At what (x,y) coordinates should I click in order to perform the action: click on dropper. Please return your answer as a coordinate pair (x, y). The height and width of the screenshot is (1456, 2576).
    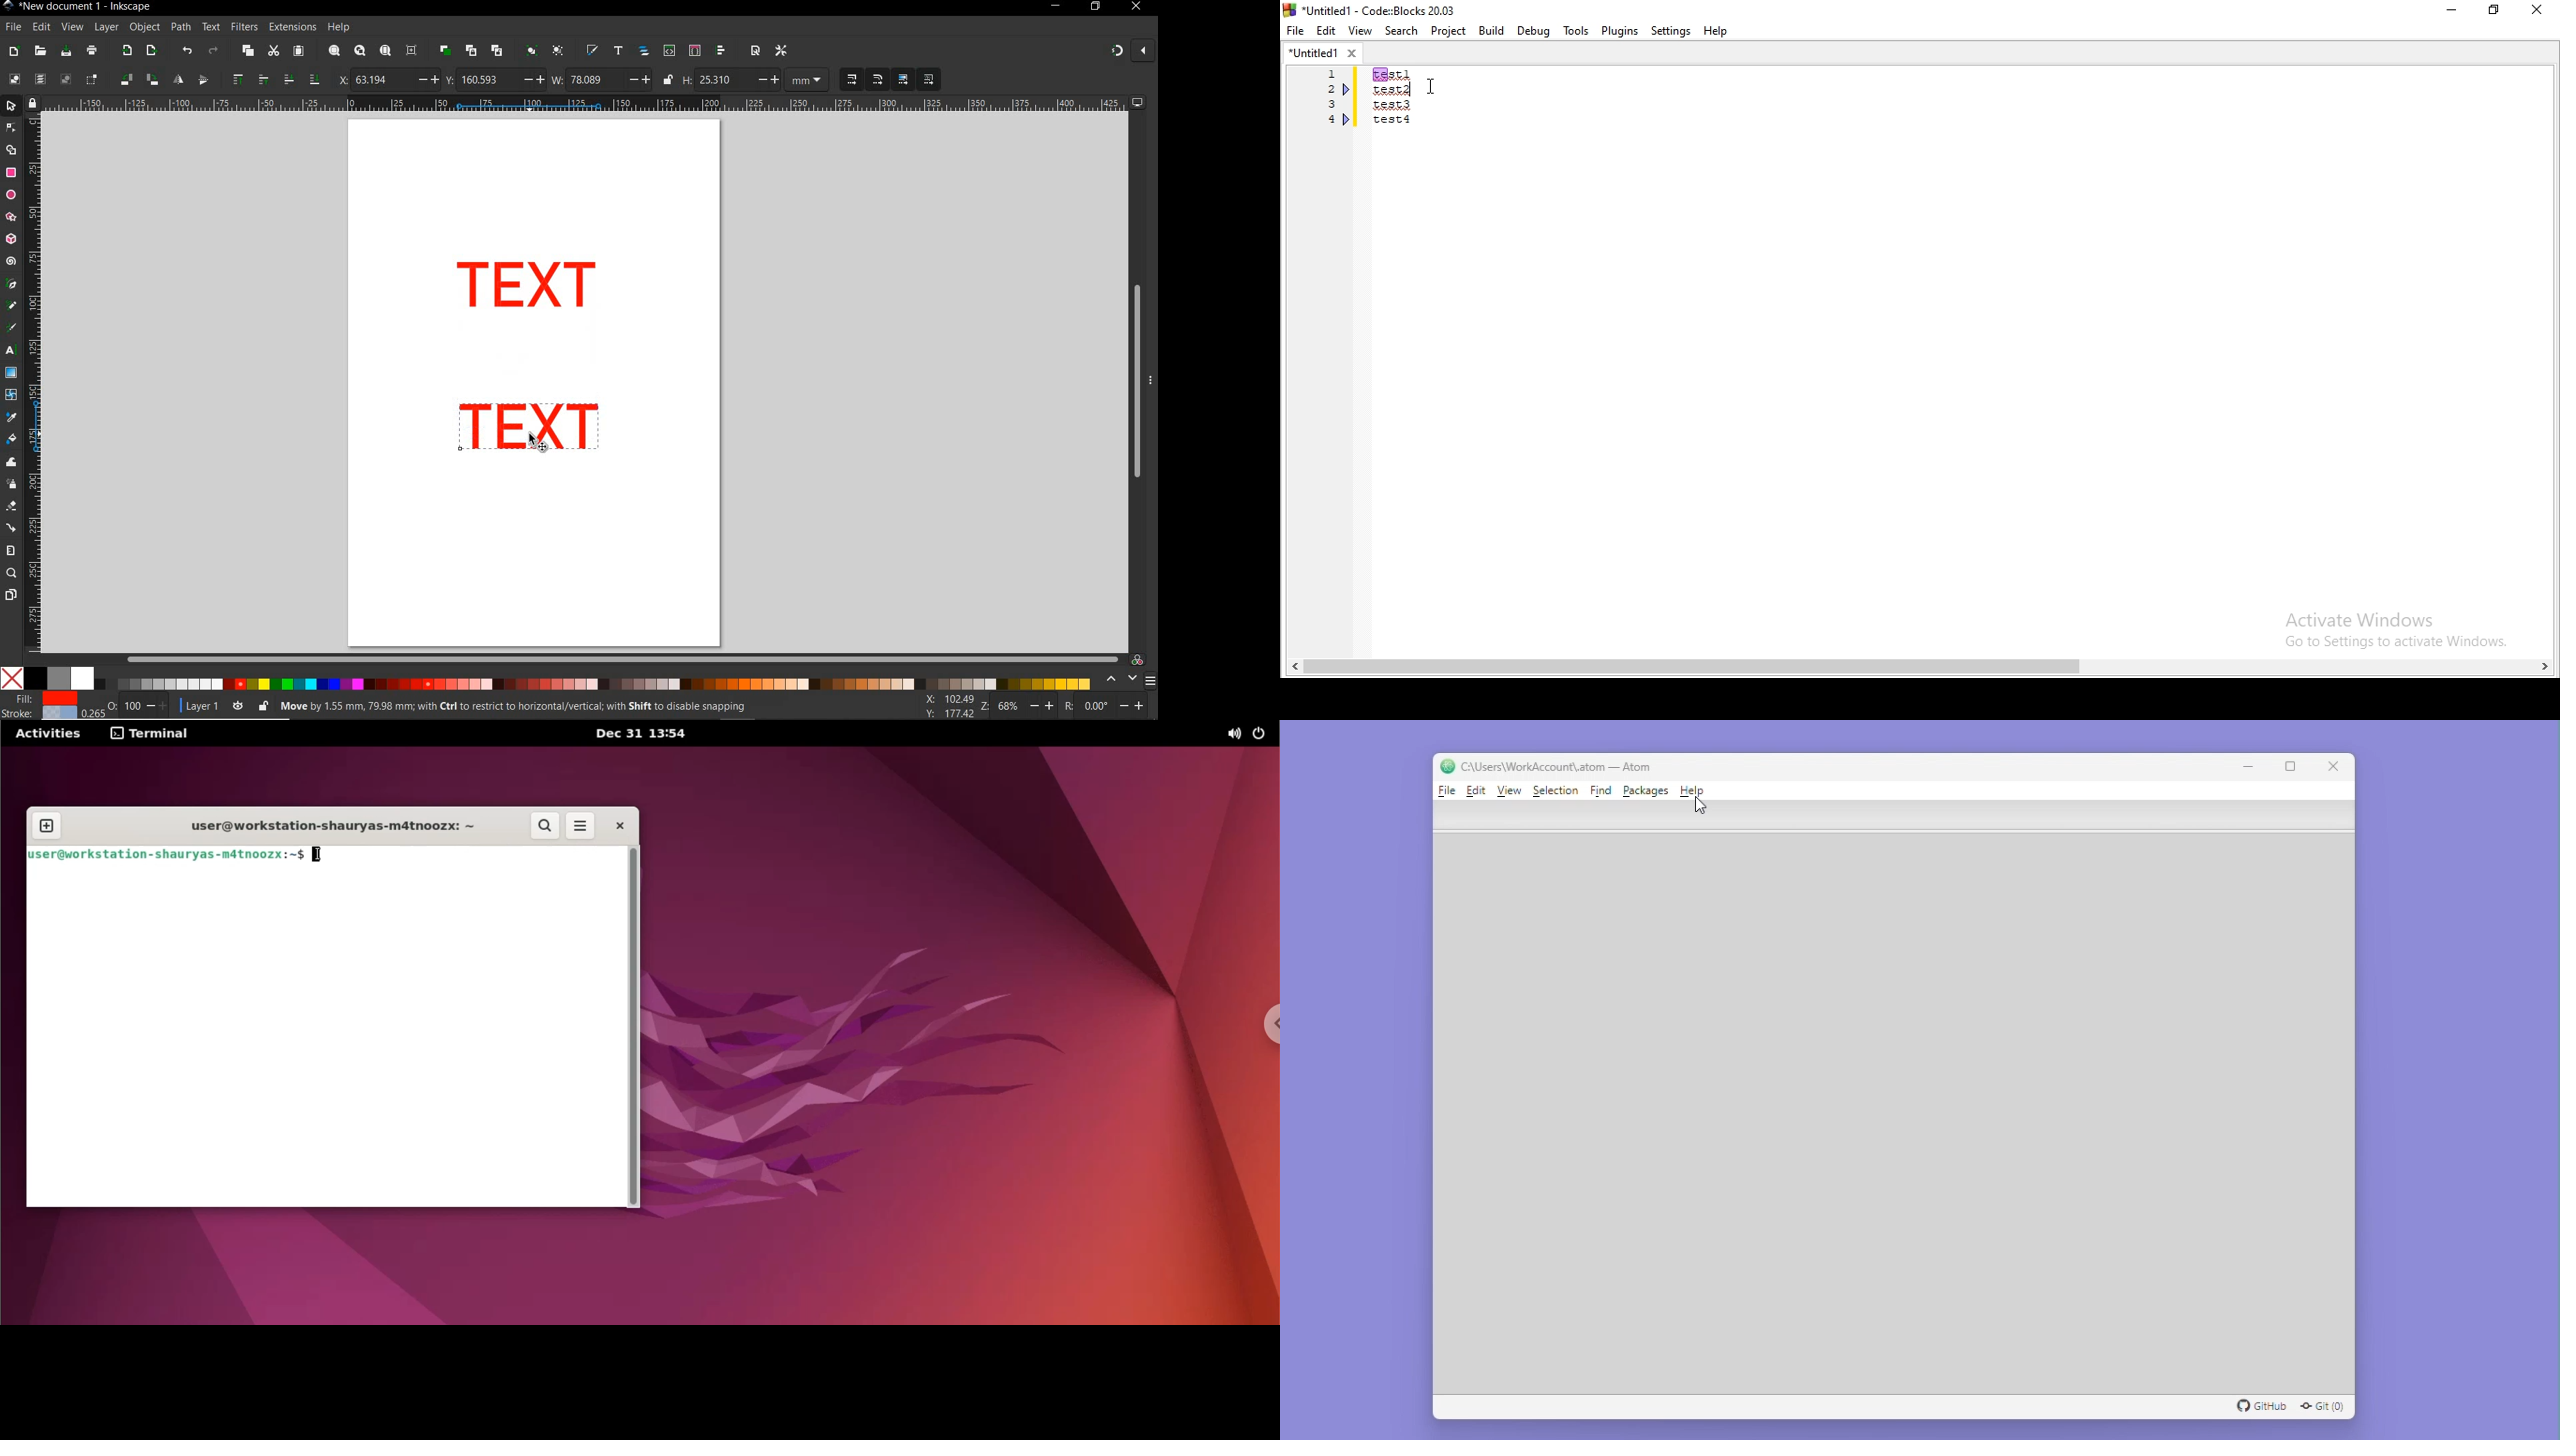
    Looking at the image, I should click on (12, 417).